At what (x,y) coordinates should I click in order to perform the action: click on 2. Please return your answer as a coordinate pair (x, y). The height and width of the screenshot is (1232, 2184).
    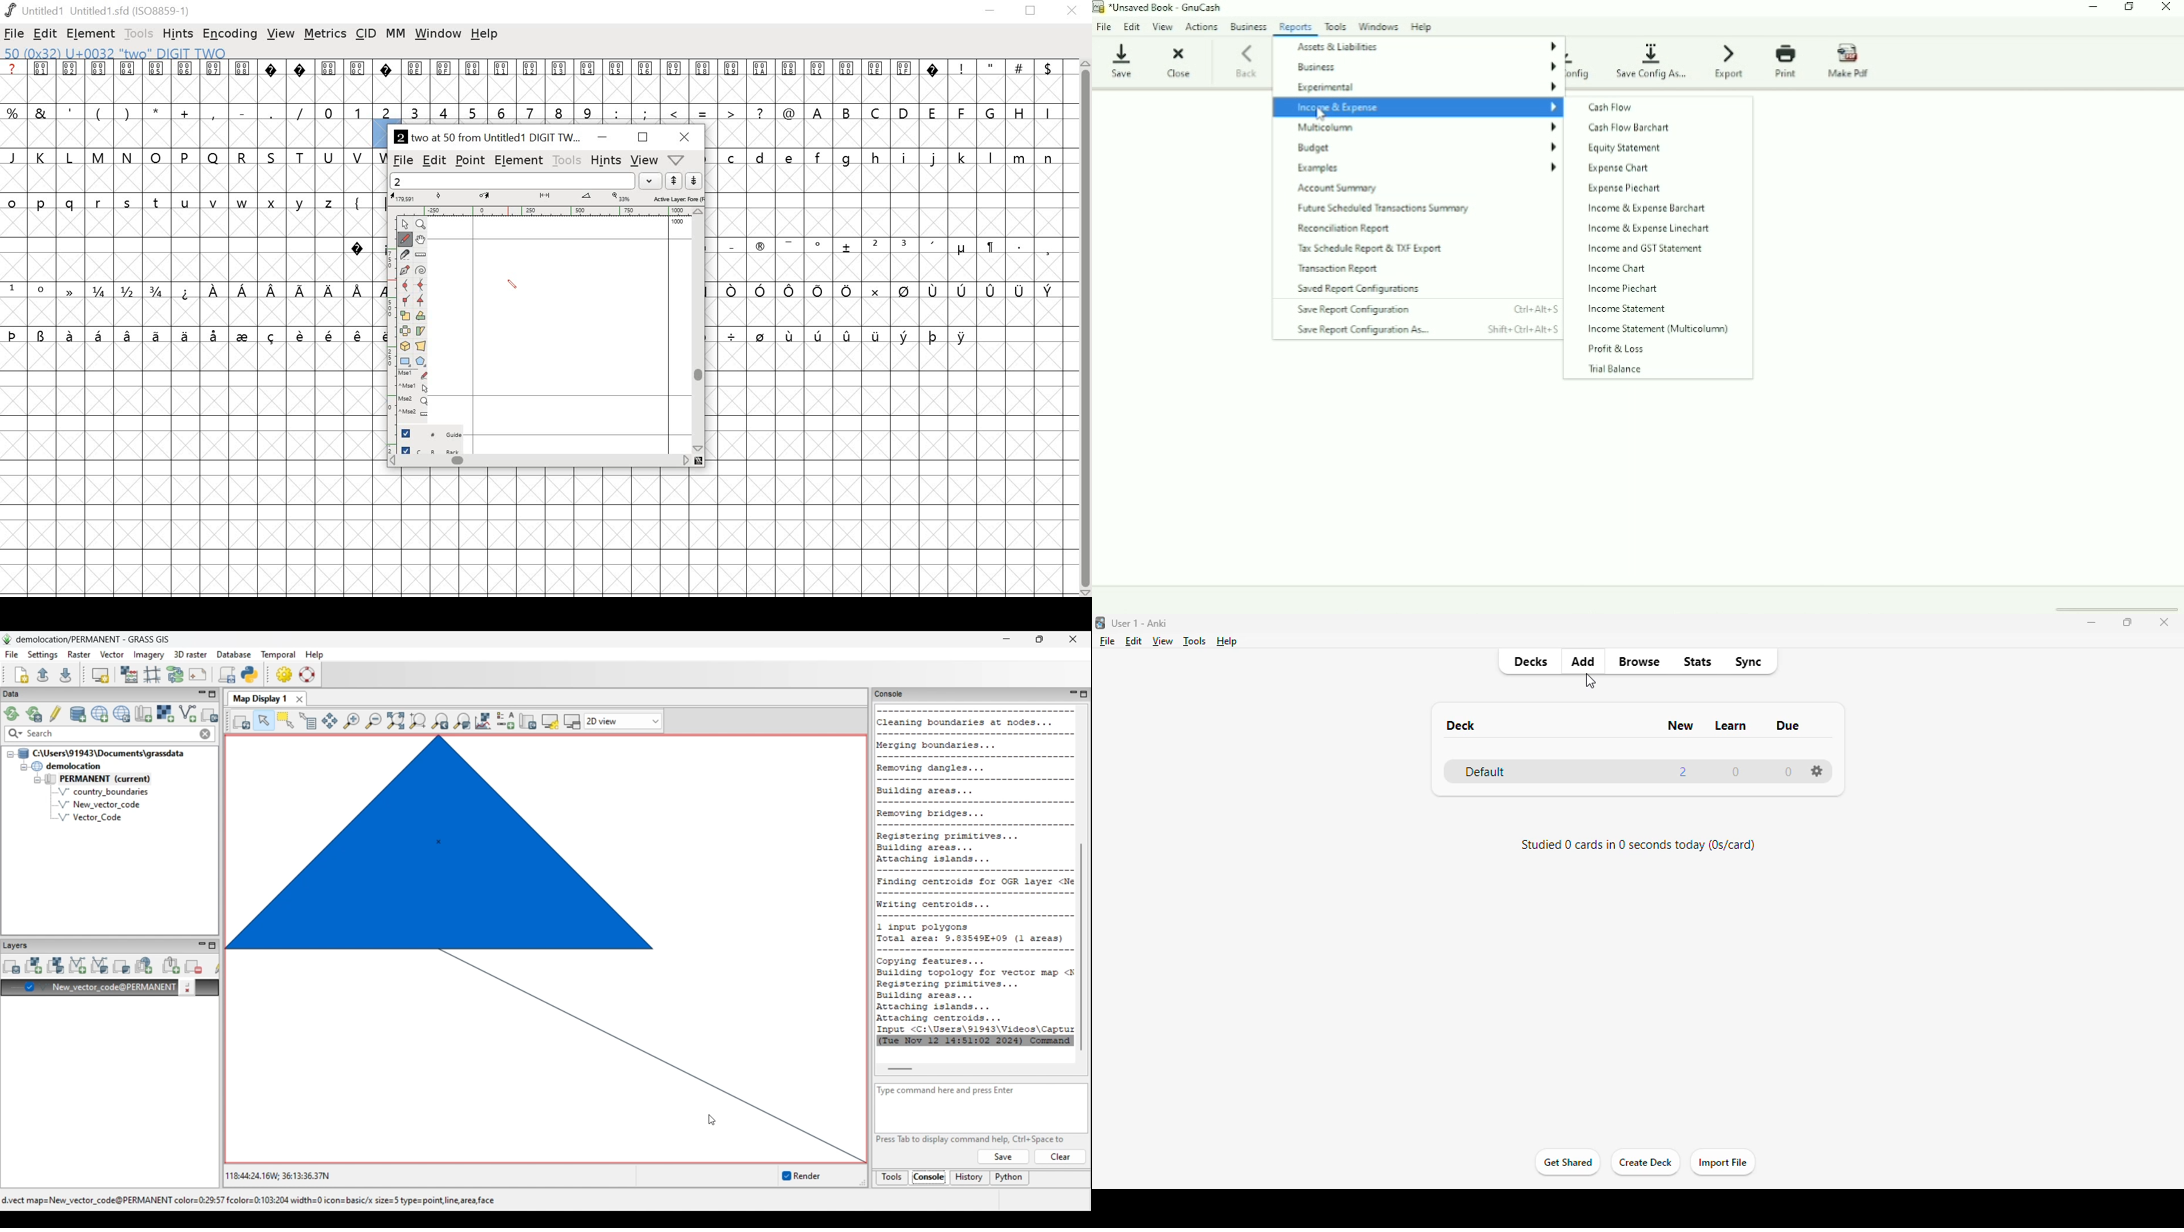
    Looking at the image, I should click on (1684, 771).